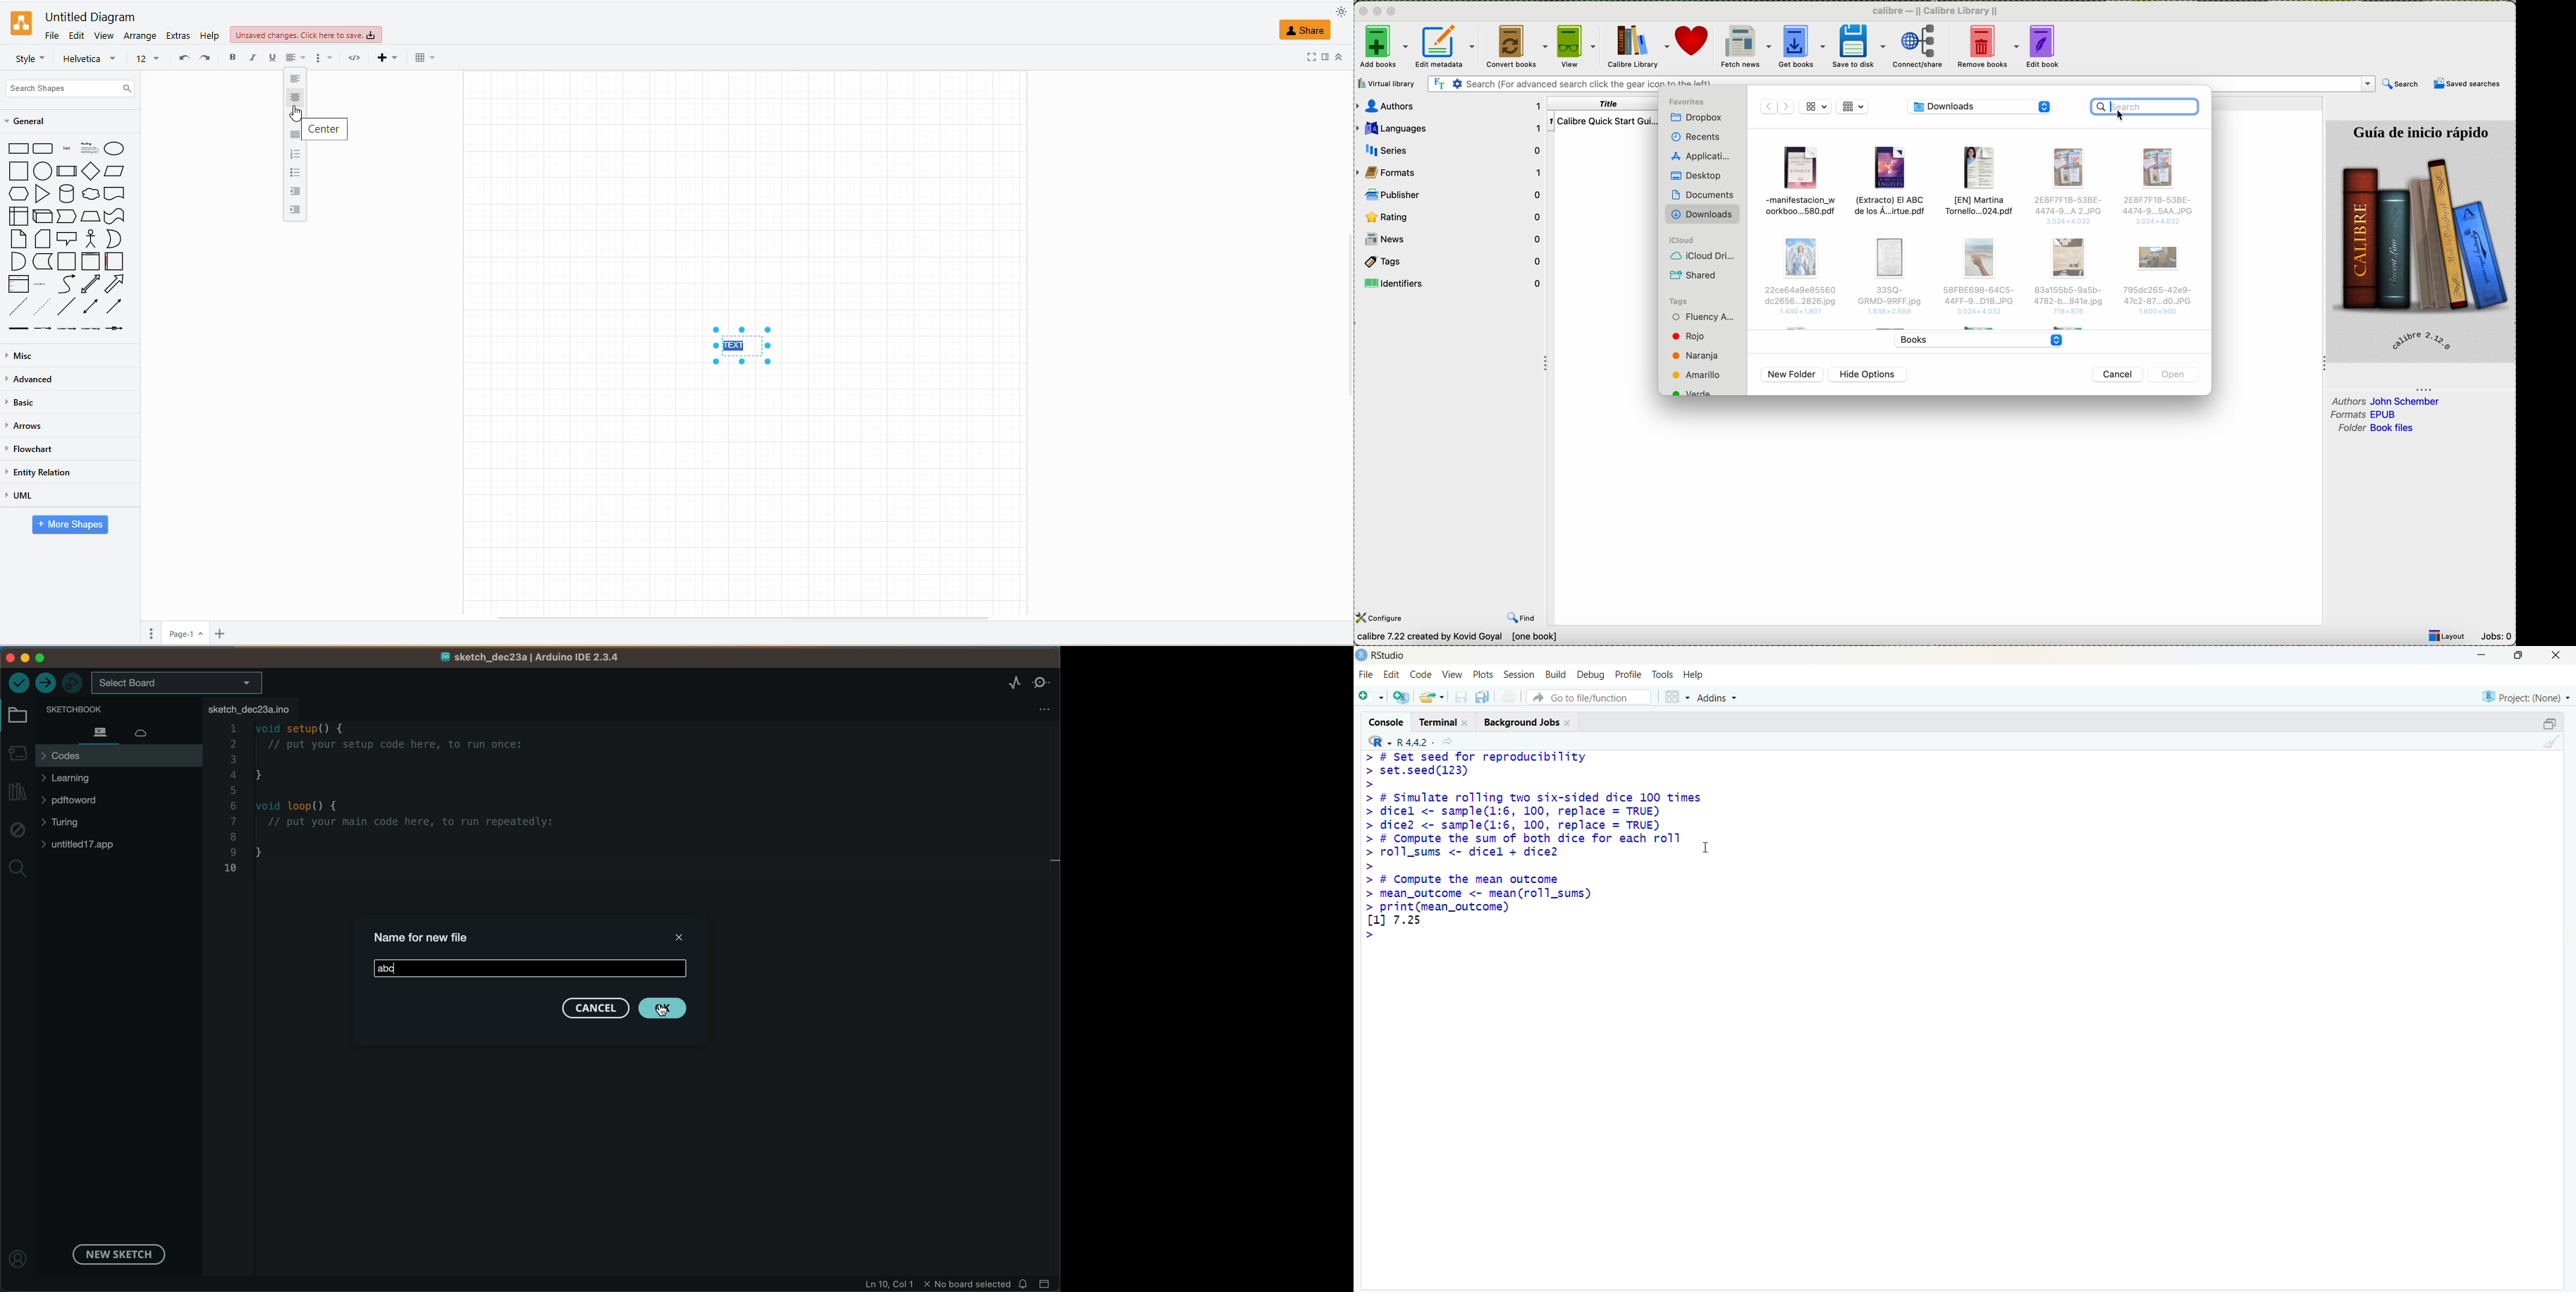  Describe the element at coordinates (2147, 107) in the screenshot. I see `click on search bar` at that location.